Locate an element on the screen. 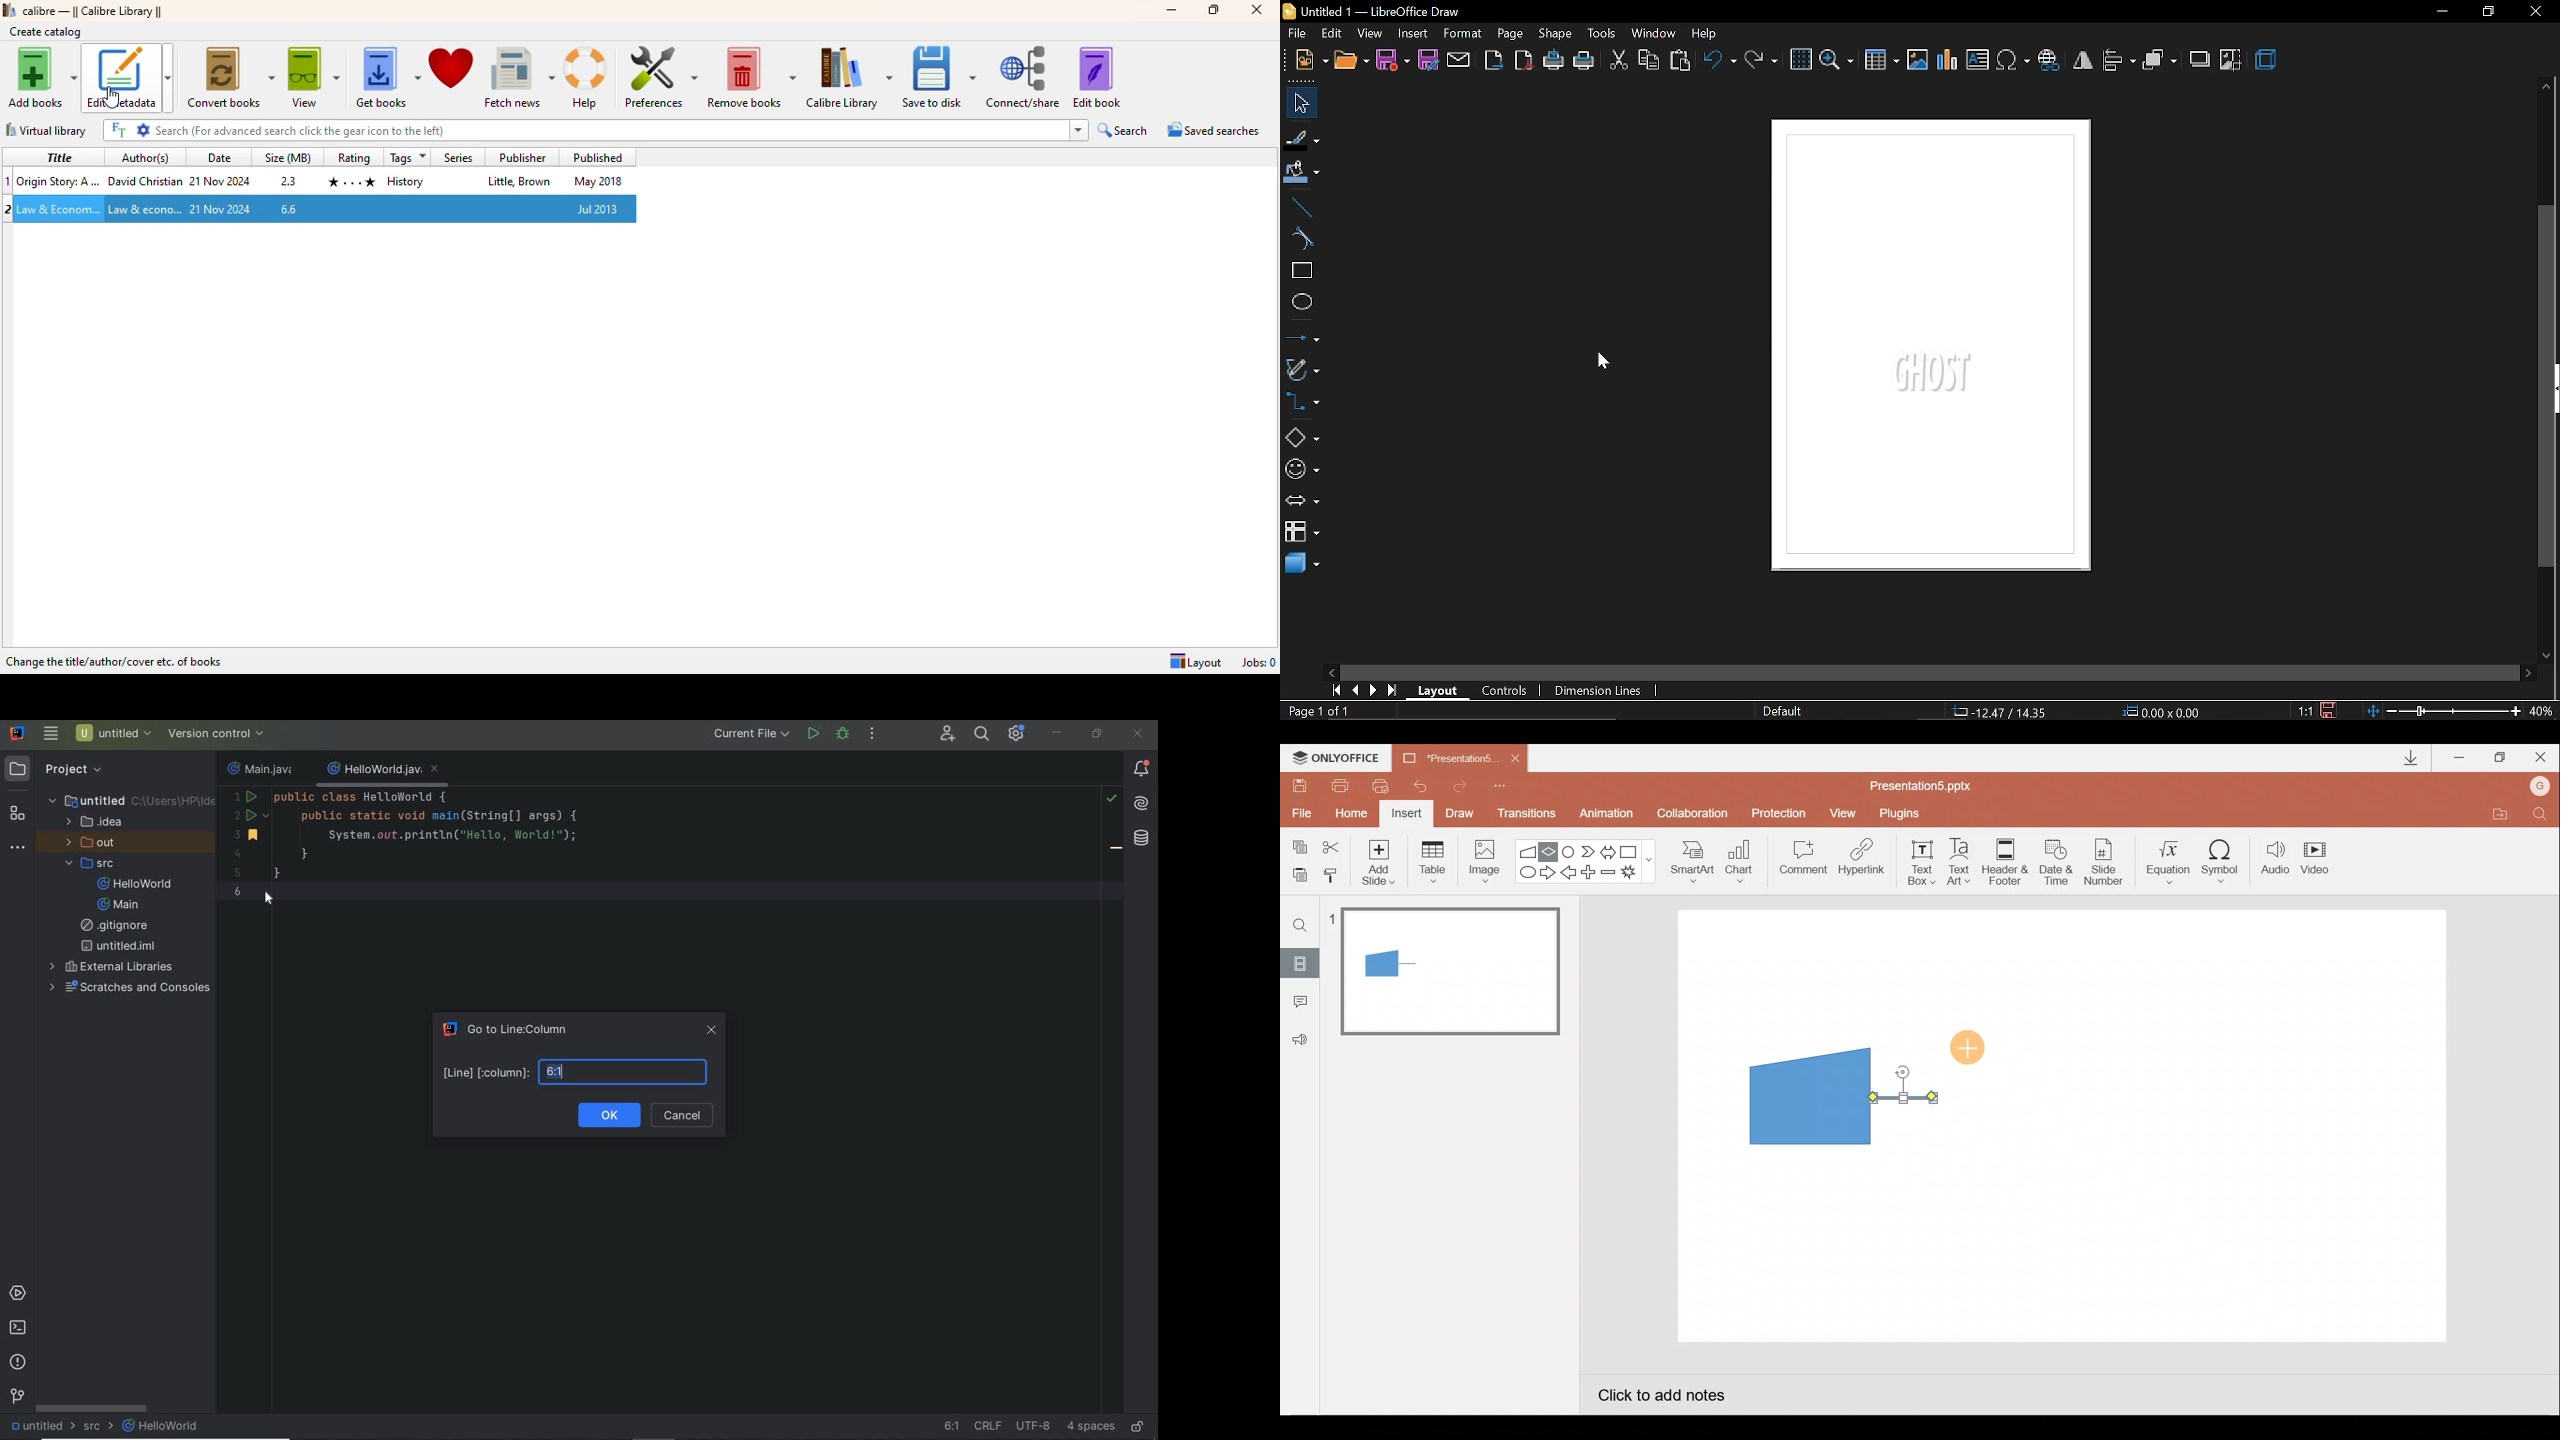  Flowchart-connector is located at coordinates (1569, 851).